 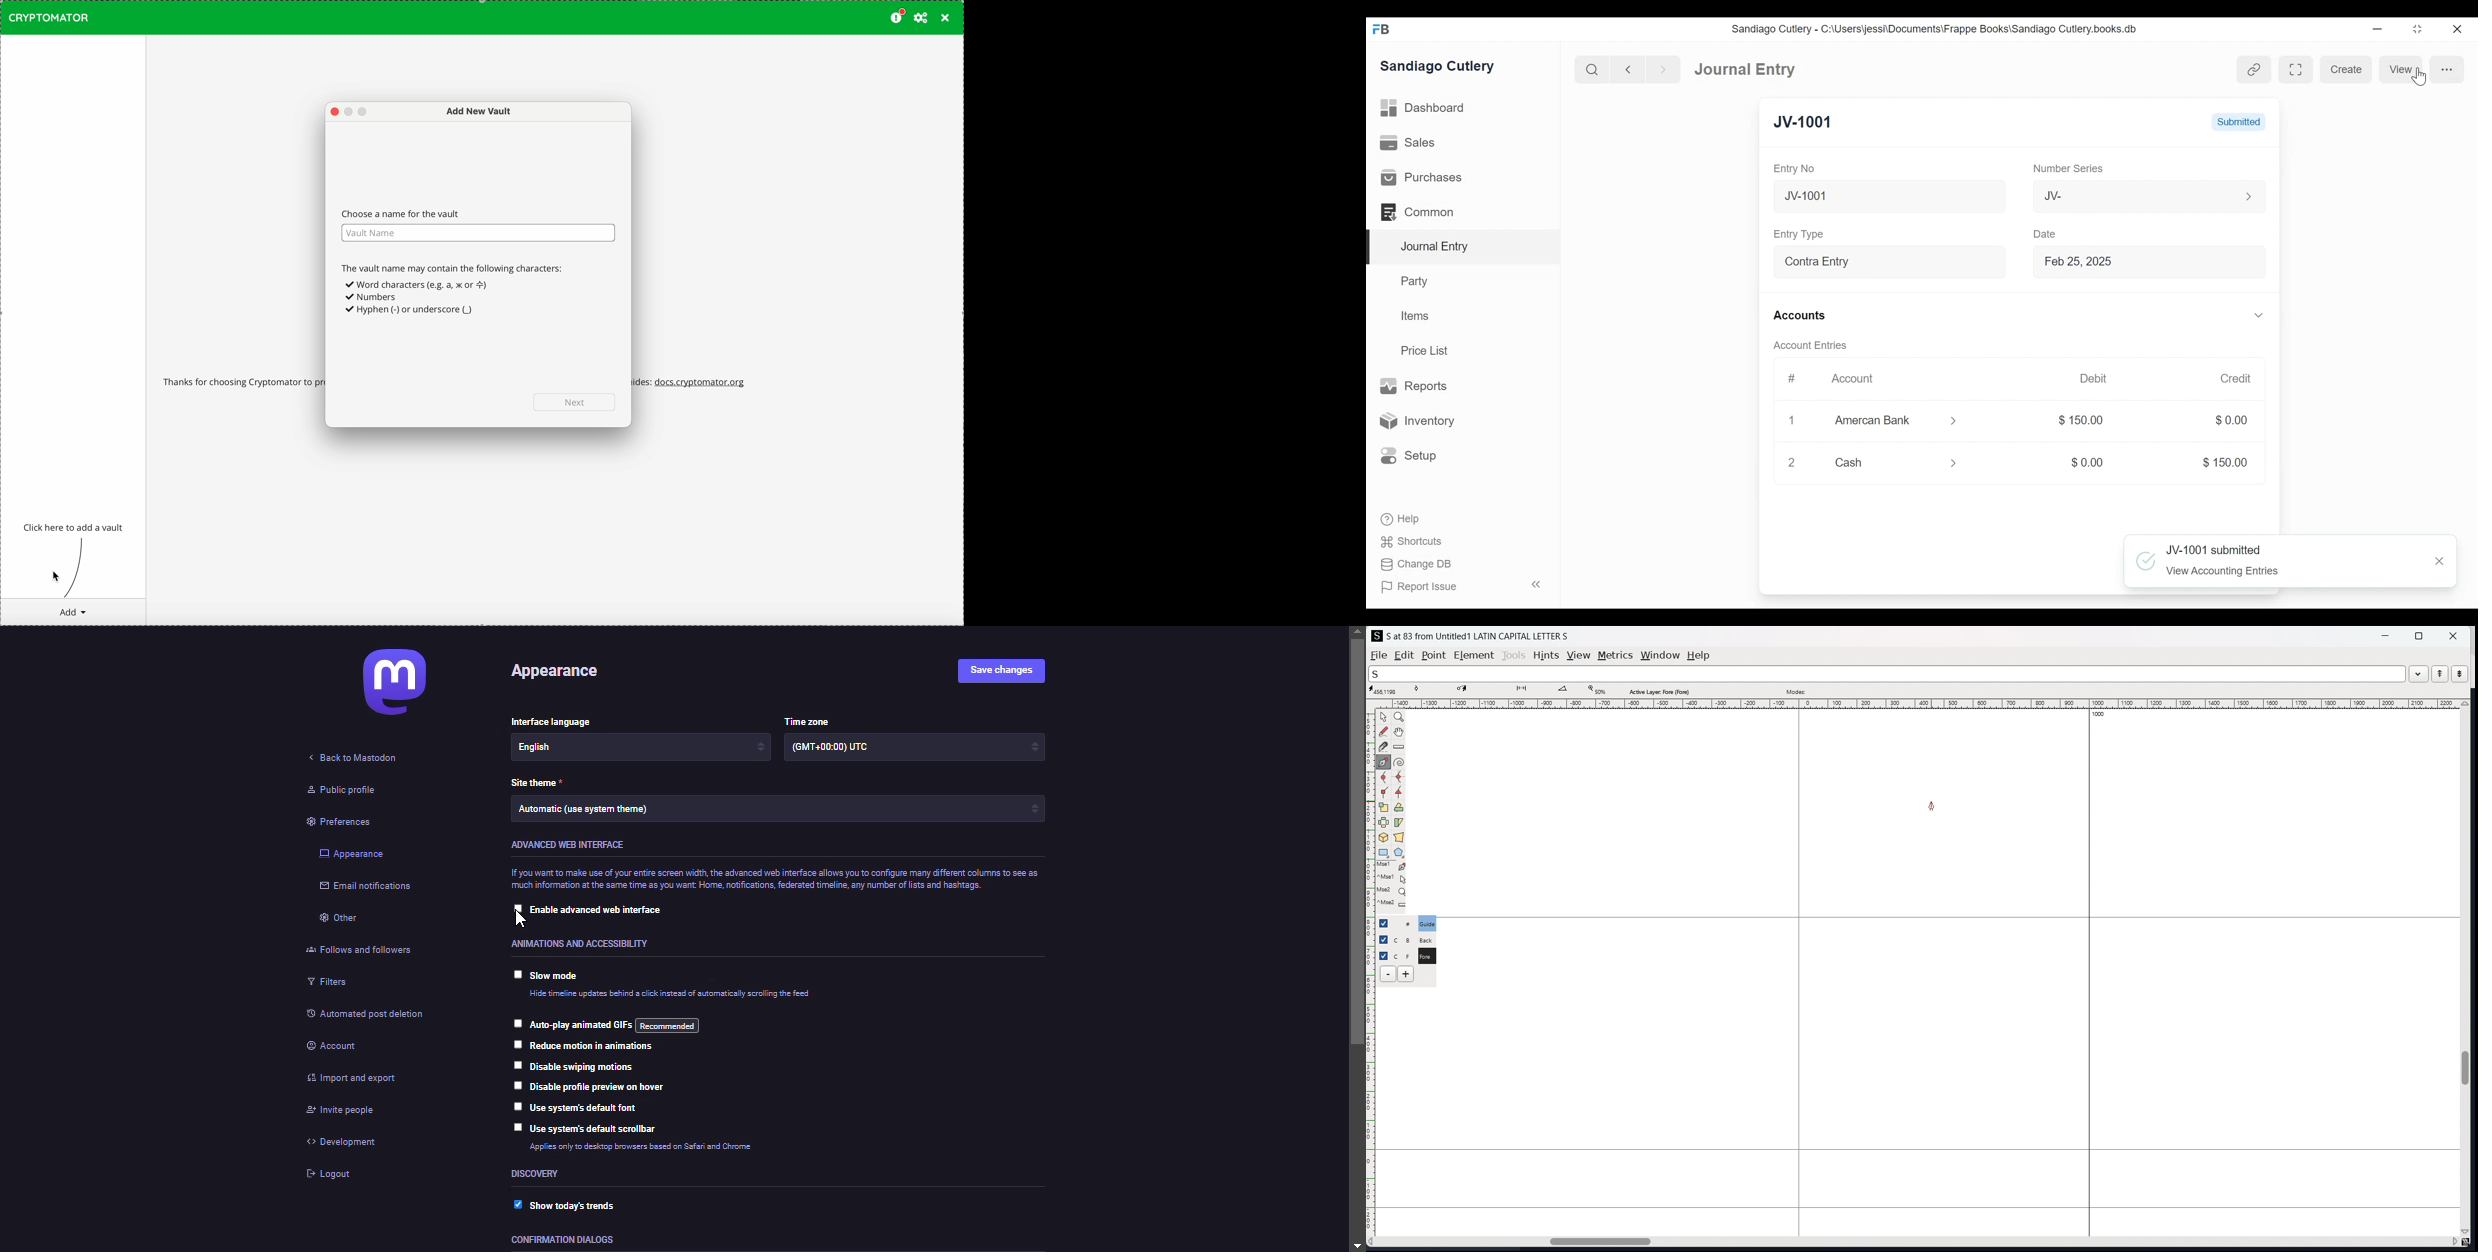 What do you see at coordinates (1463, 586) in the screenshot?
I see `Report Issue` at bounding box center [1463, 586].